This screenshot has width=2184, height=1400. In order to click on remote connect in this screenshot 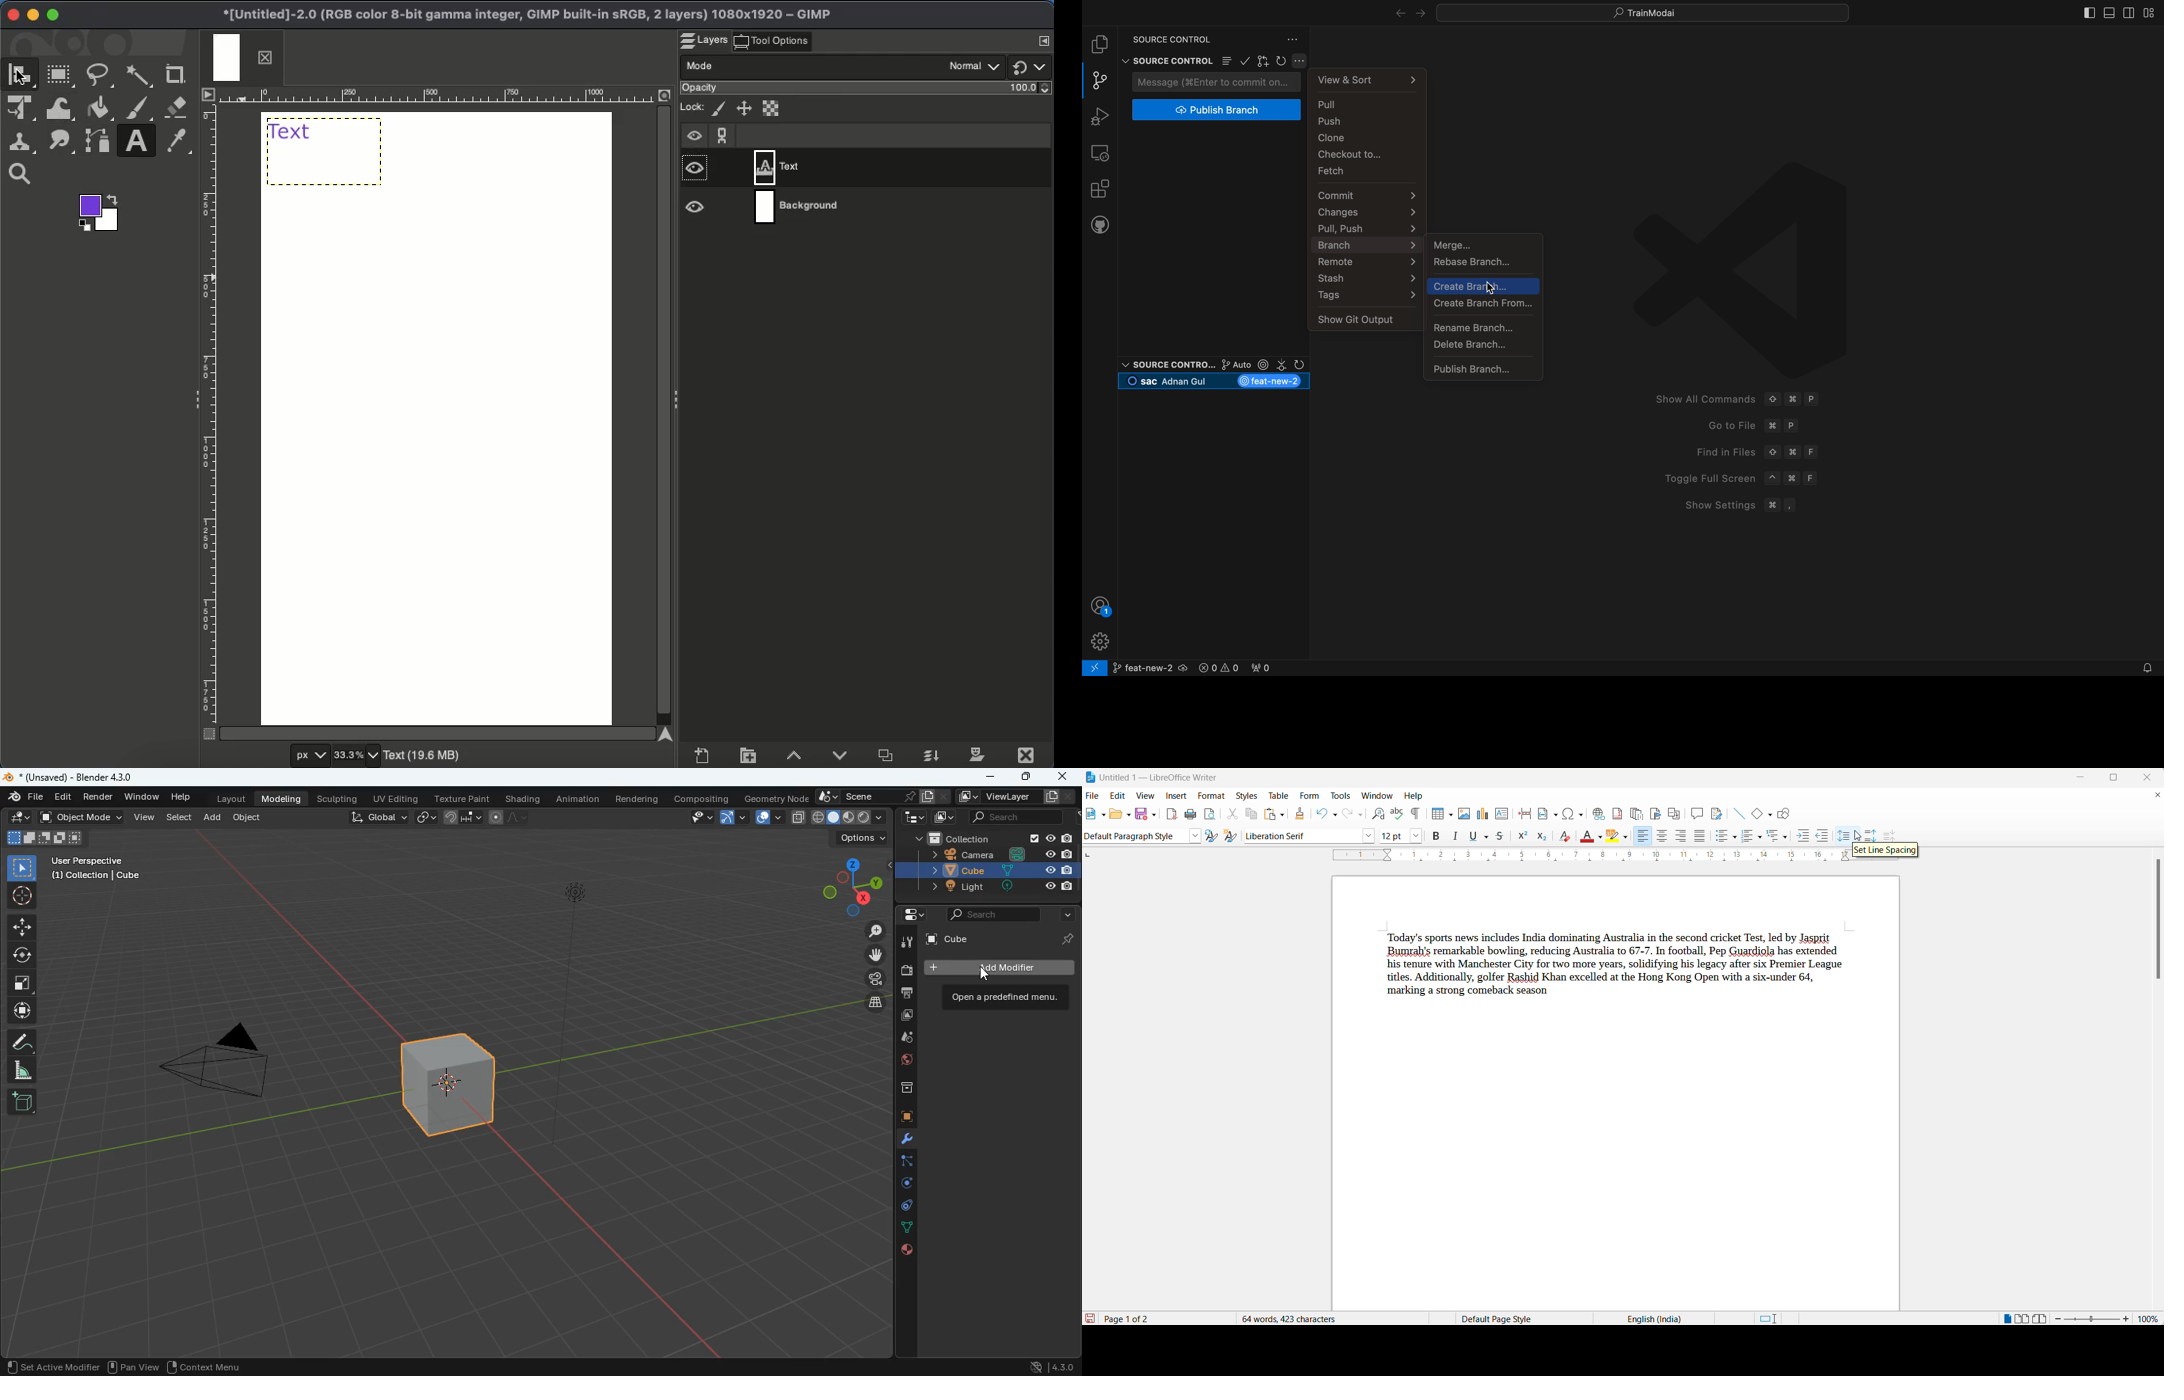, I will do `click(1095, 668)`.